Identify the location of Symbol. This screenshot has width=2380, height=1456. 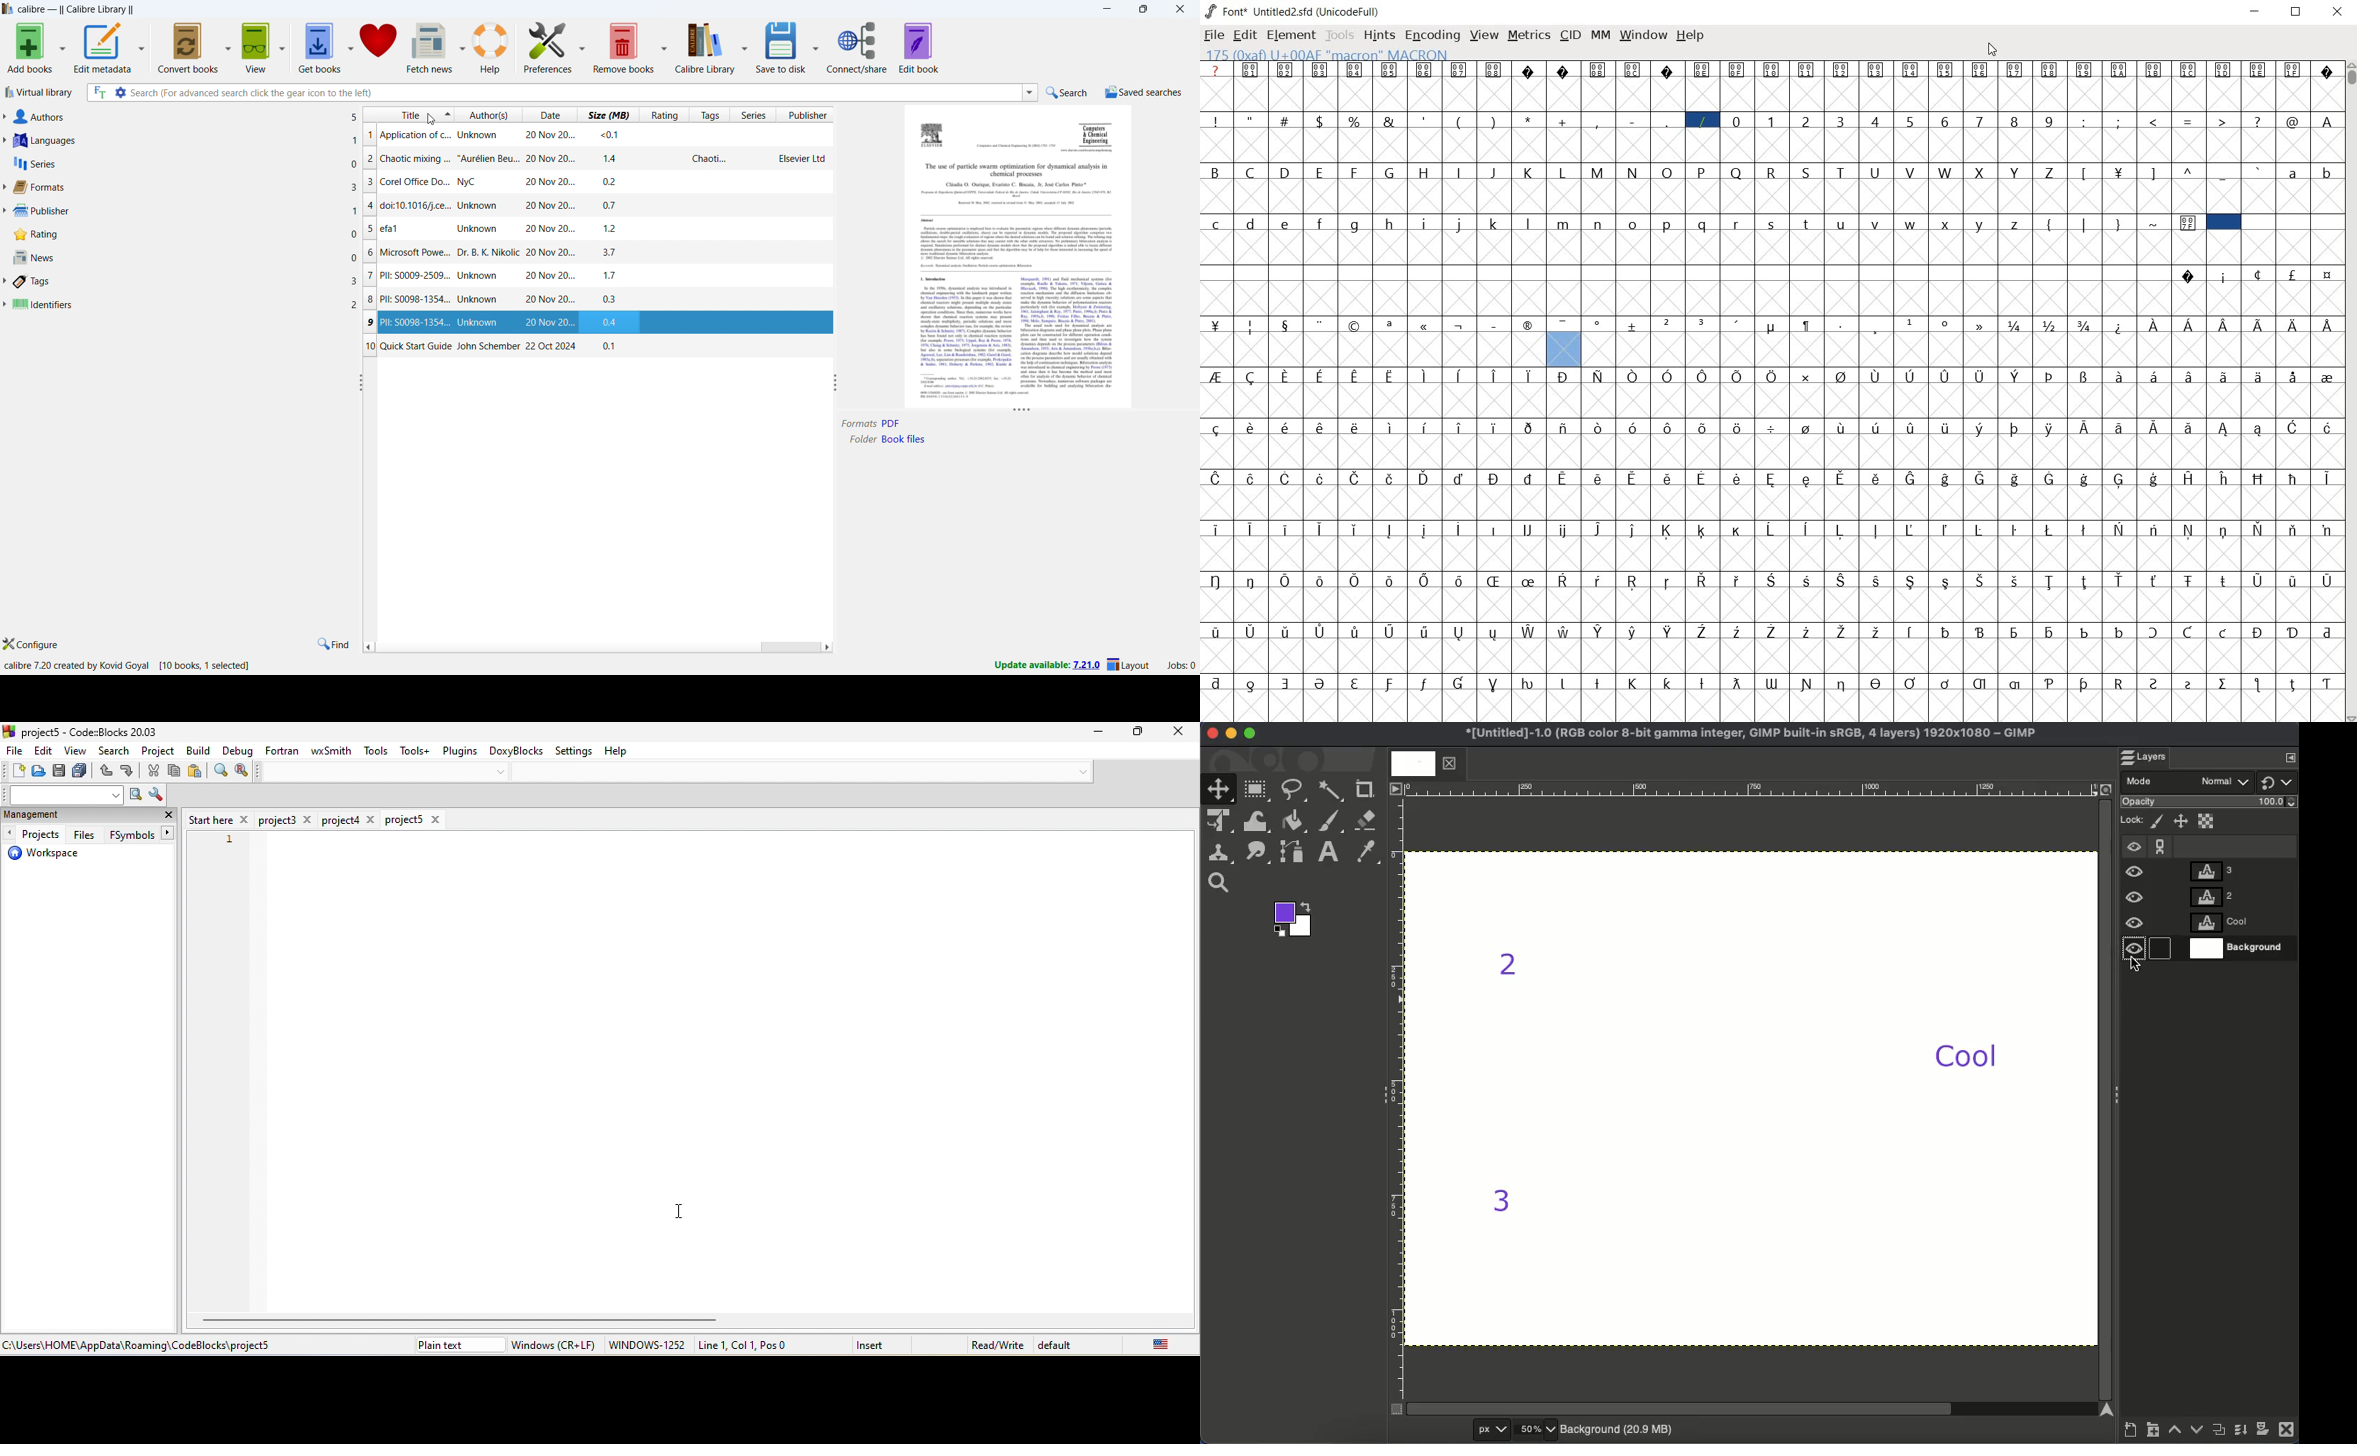
(2121, 479).